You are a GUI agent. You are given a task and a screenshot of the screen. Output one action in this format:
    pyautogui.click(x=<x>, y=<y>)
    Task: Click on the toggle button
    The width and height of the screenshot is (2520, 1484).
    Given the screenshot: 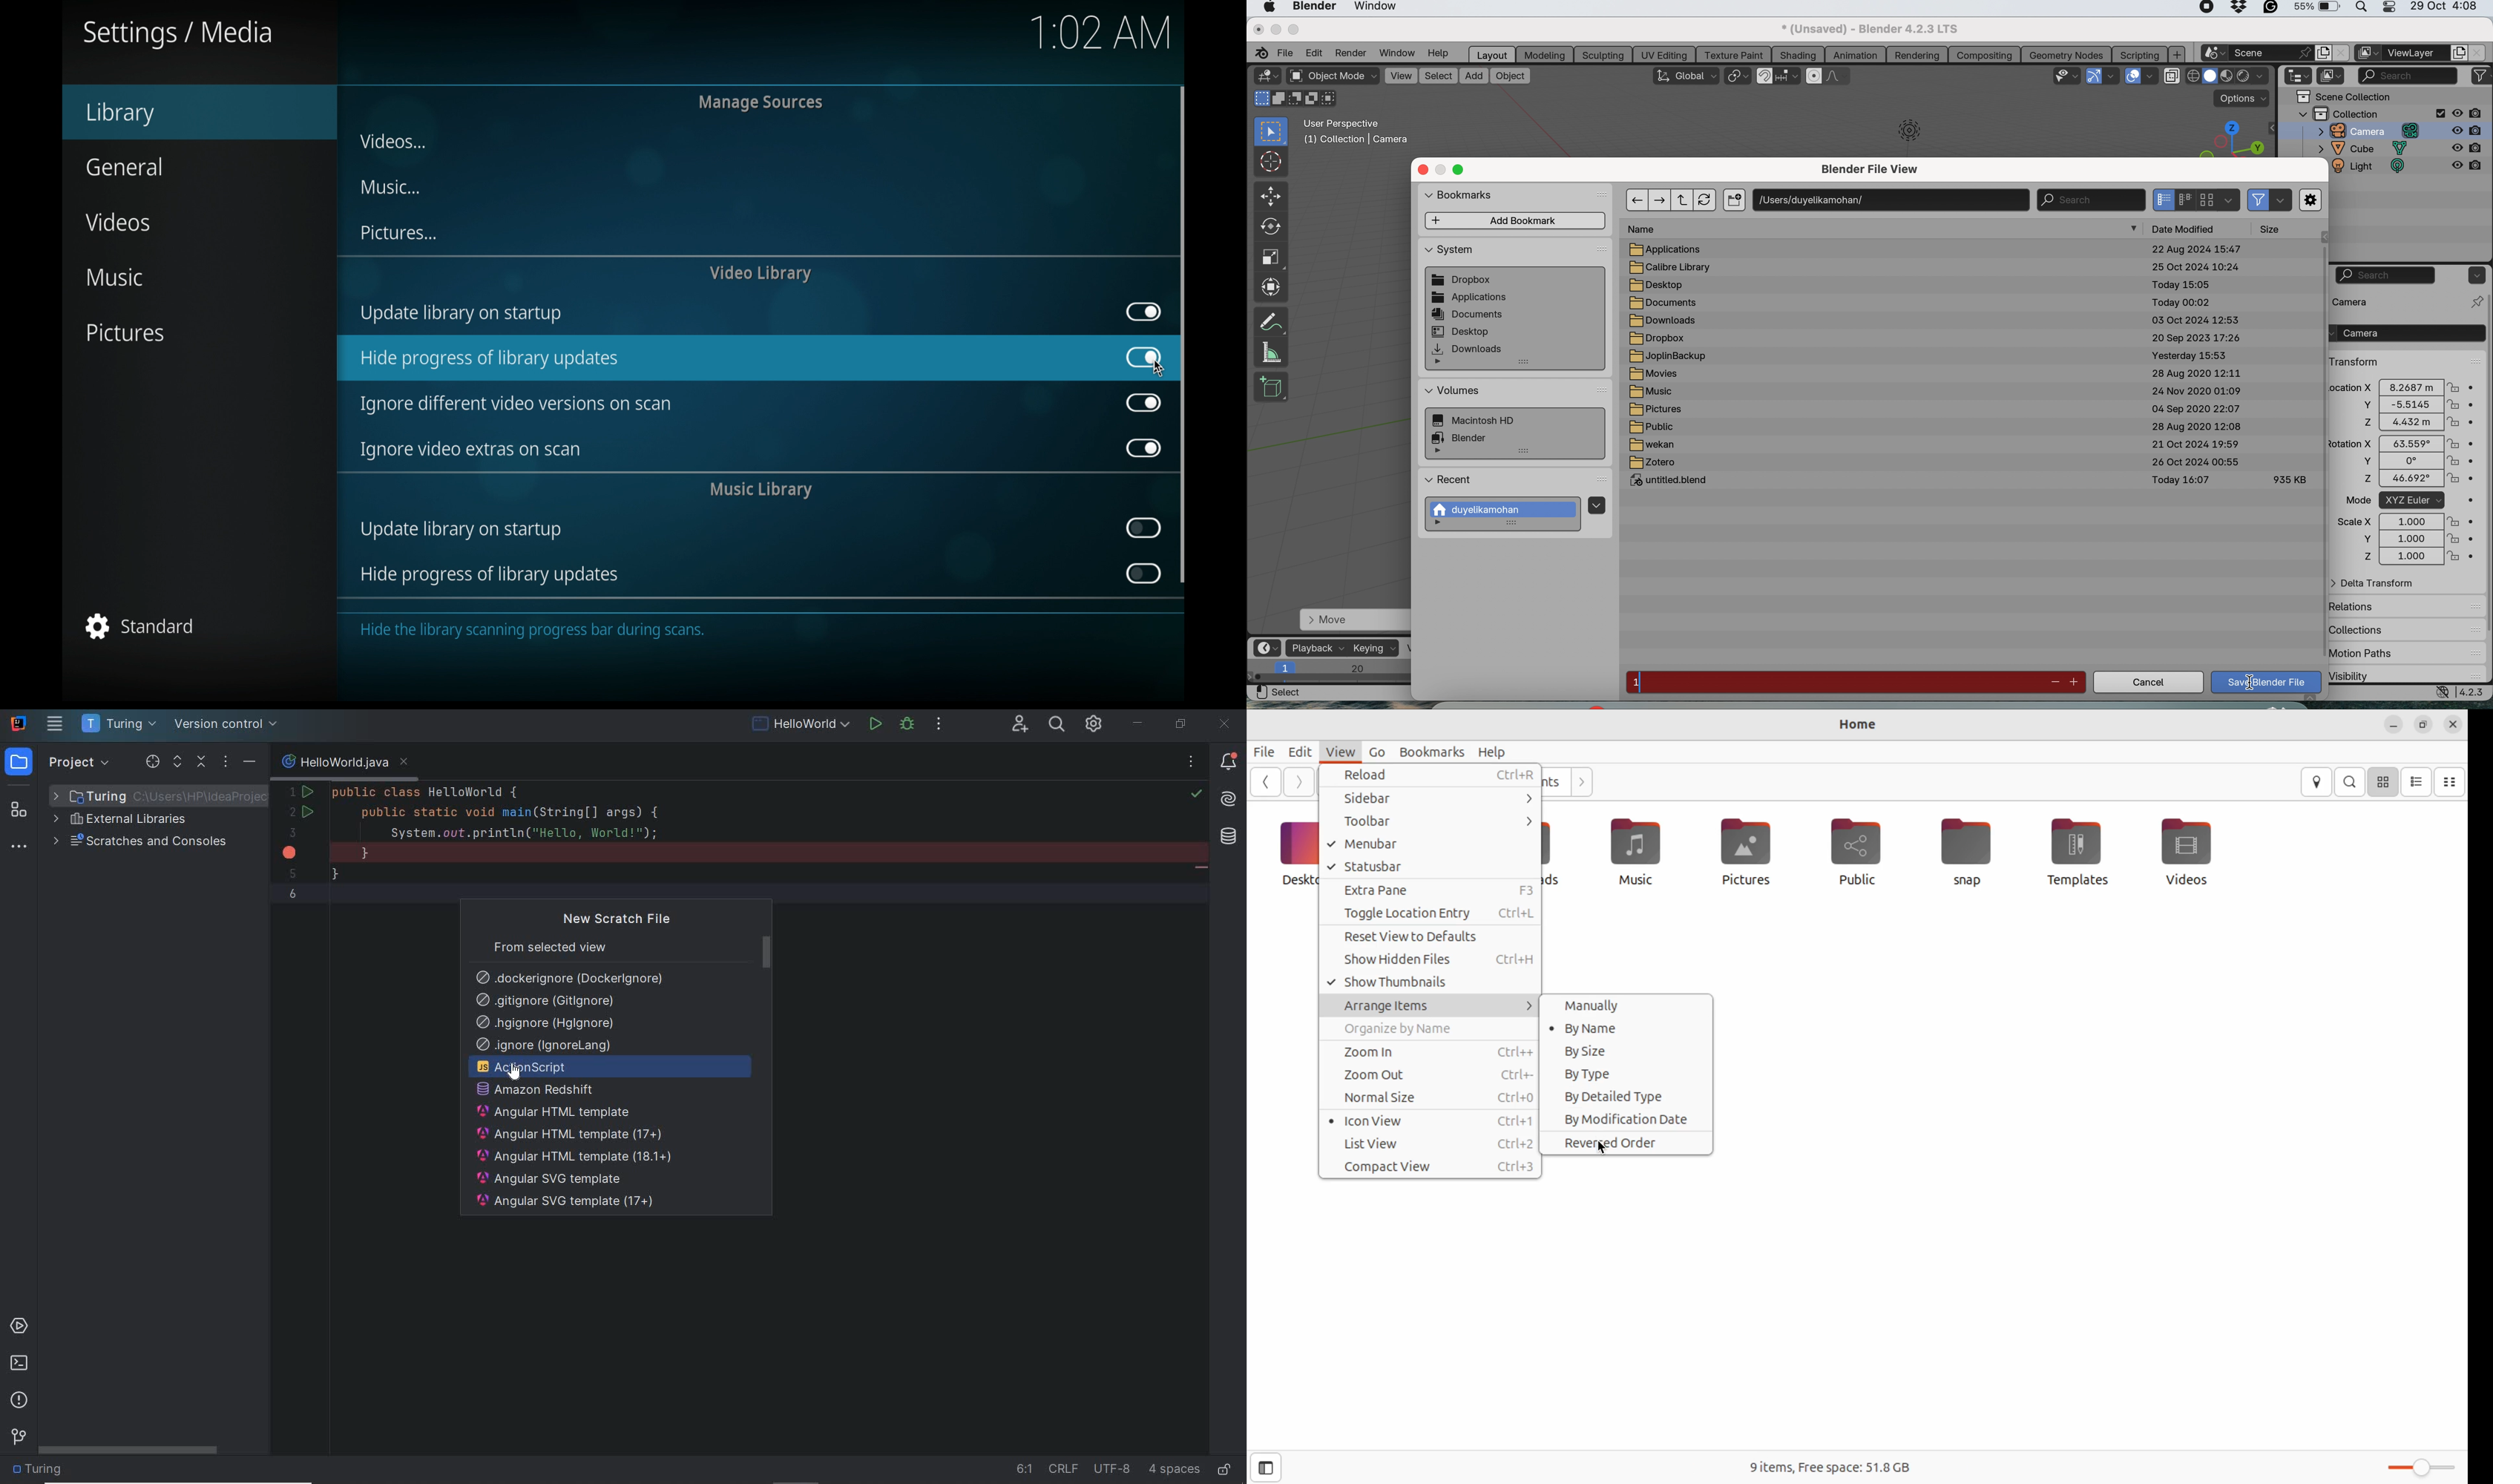 What is the action you would take?
    pyautogui.click(x=1144, y=403)
    